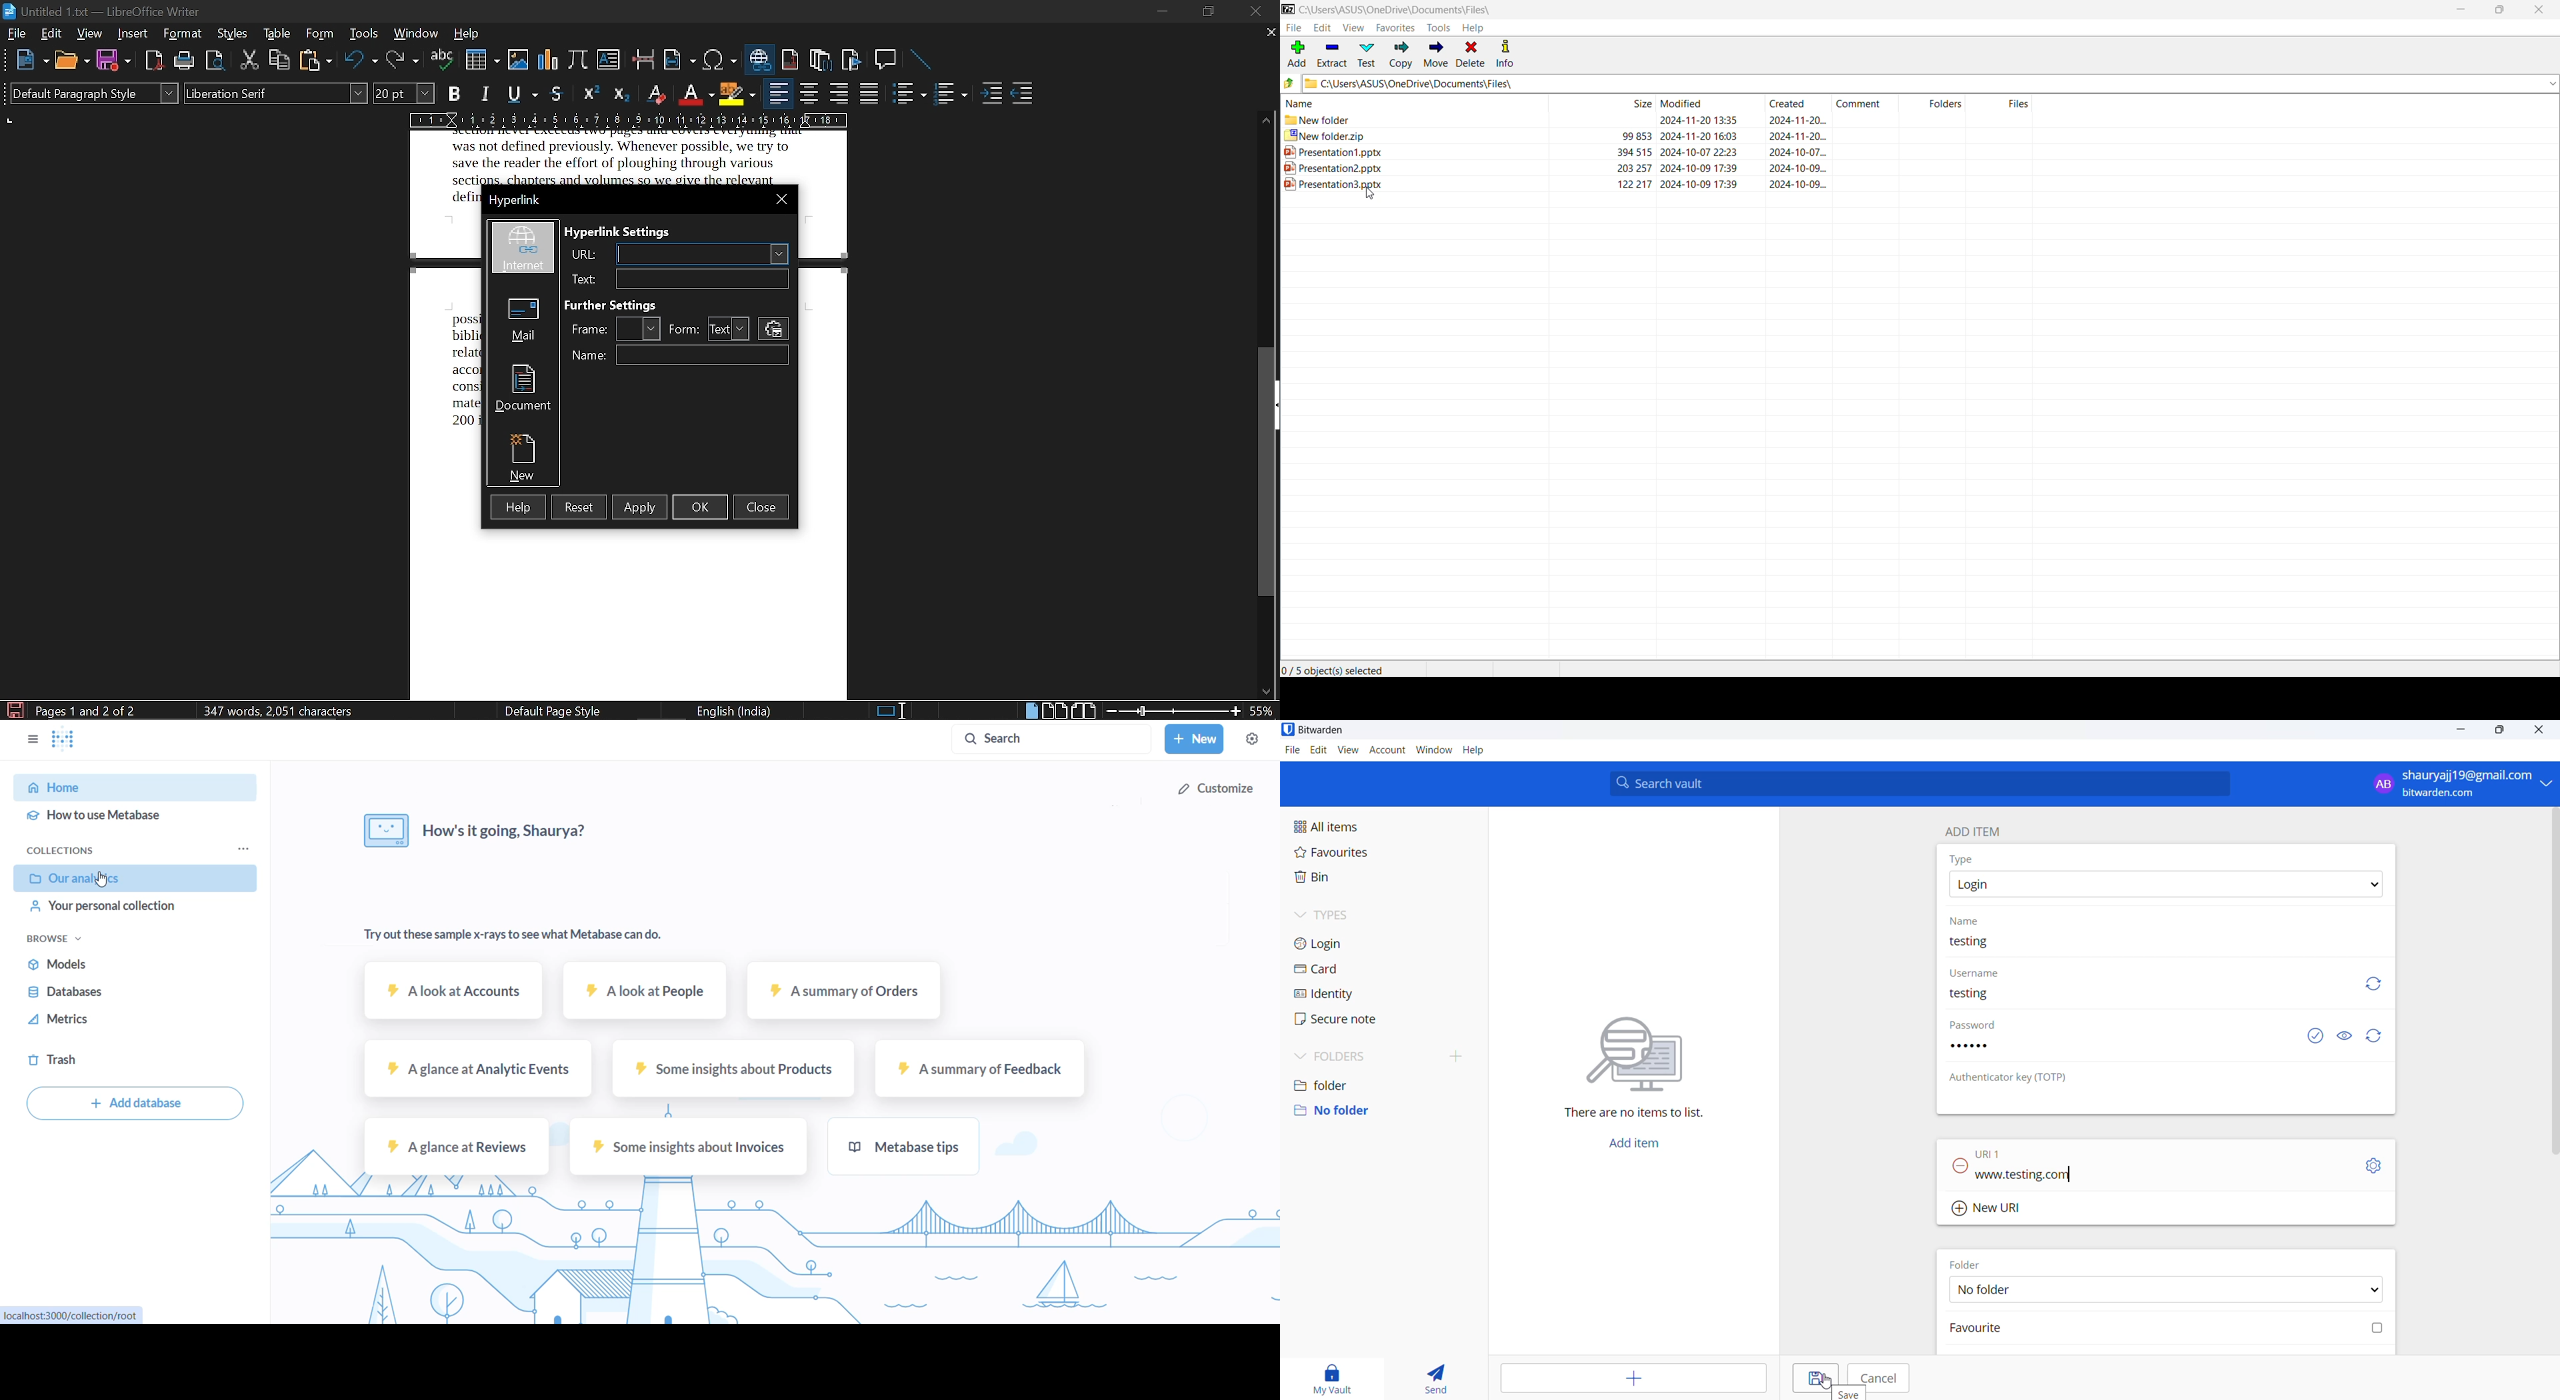  What do you see at coordinates (1267, 693) in the screenshot?
I see `move down` at bounding box center [1267, 693].